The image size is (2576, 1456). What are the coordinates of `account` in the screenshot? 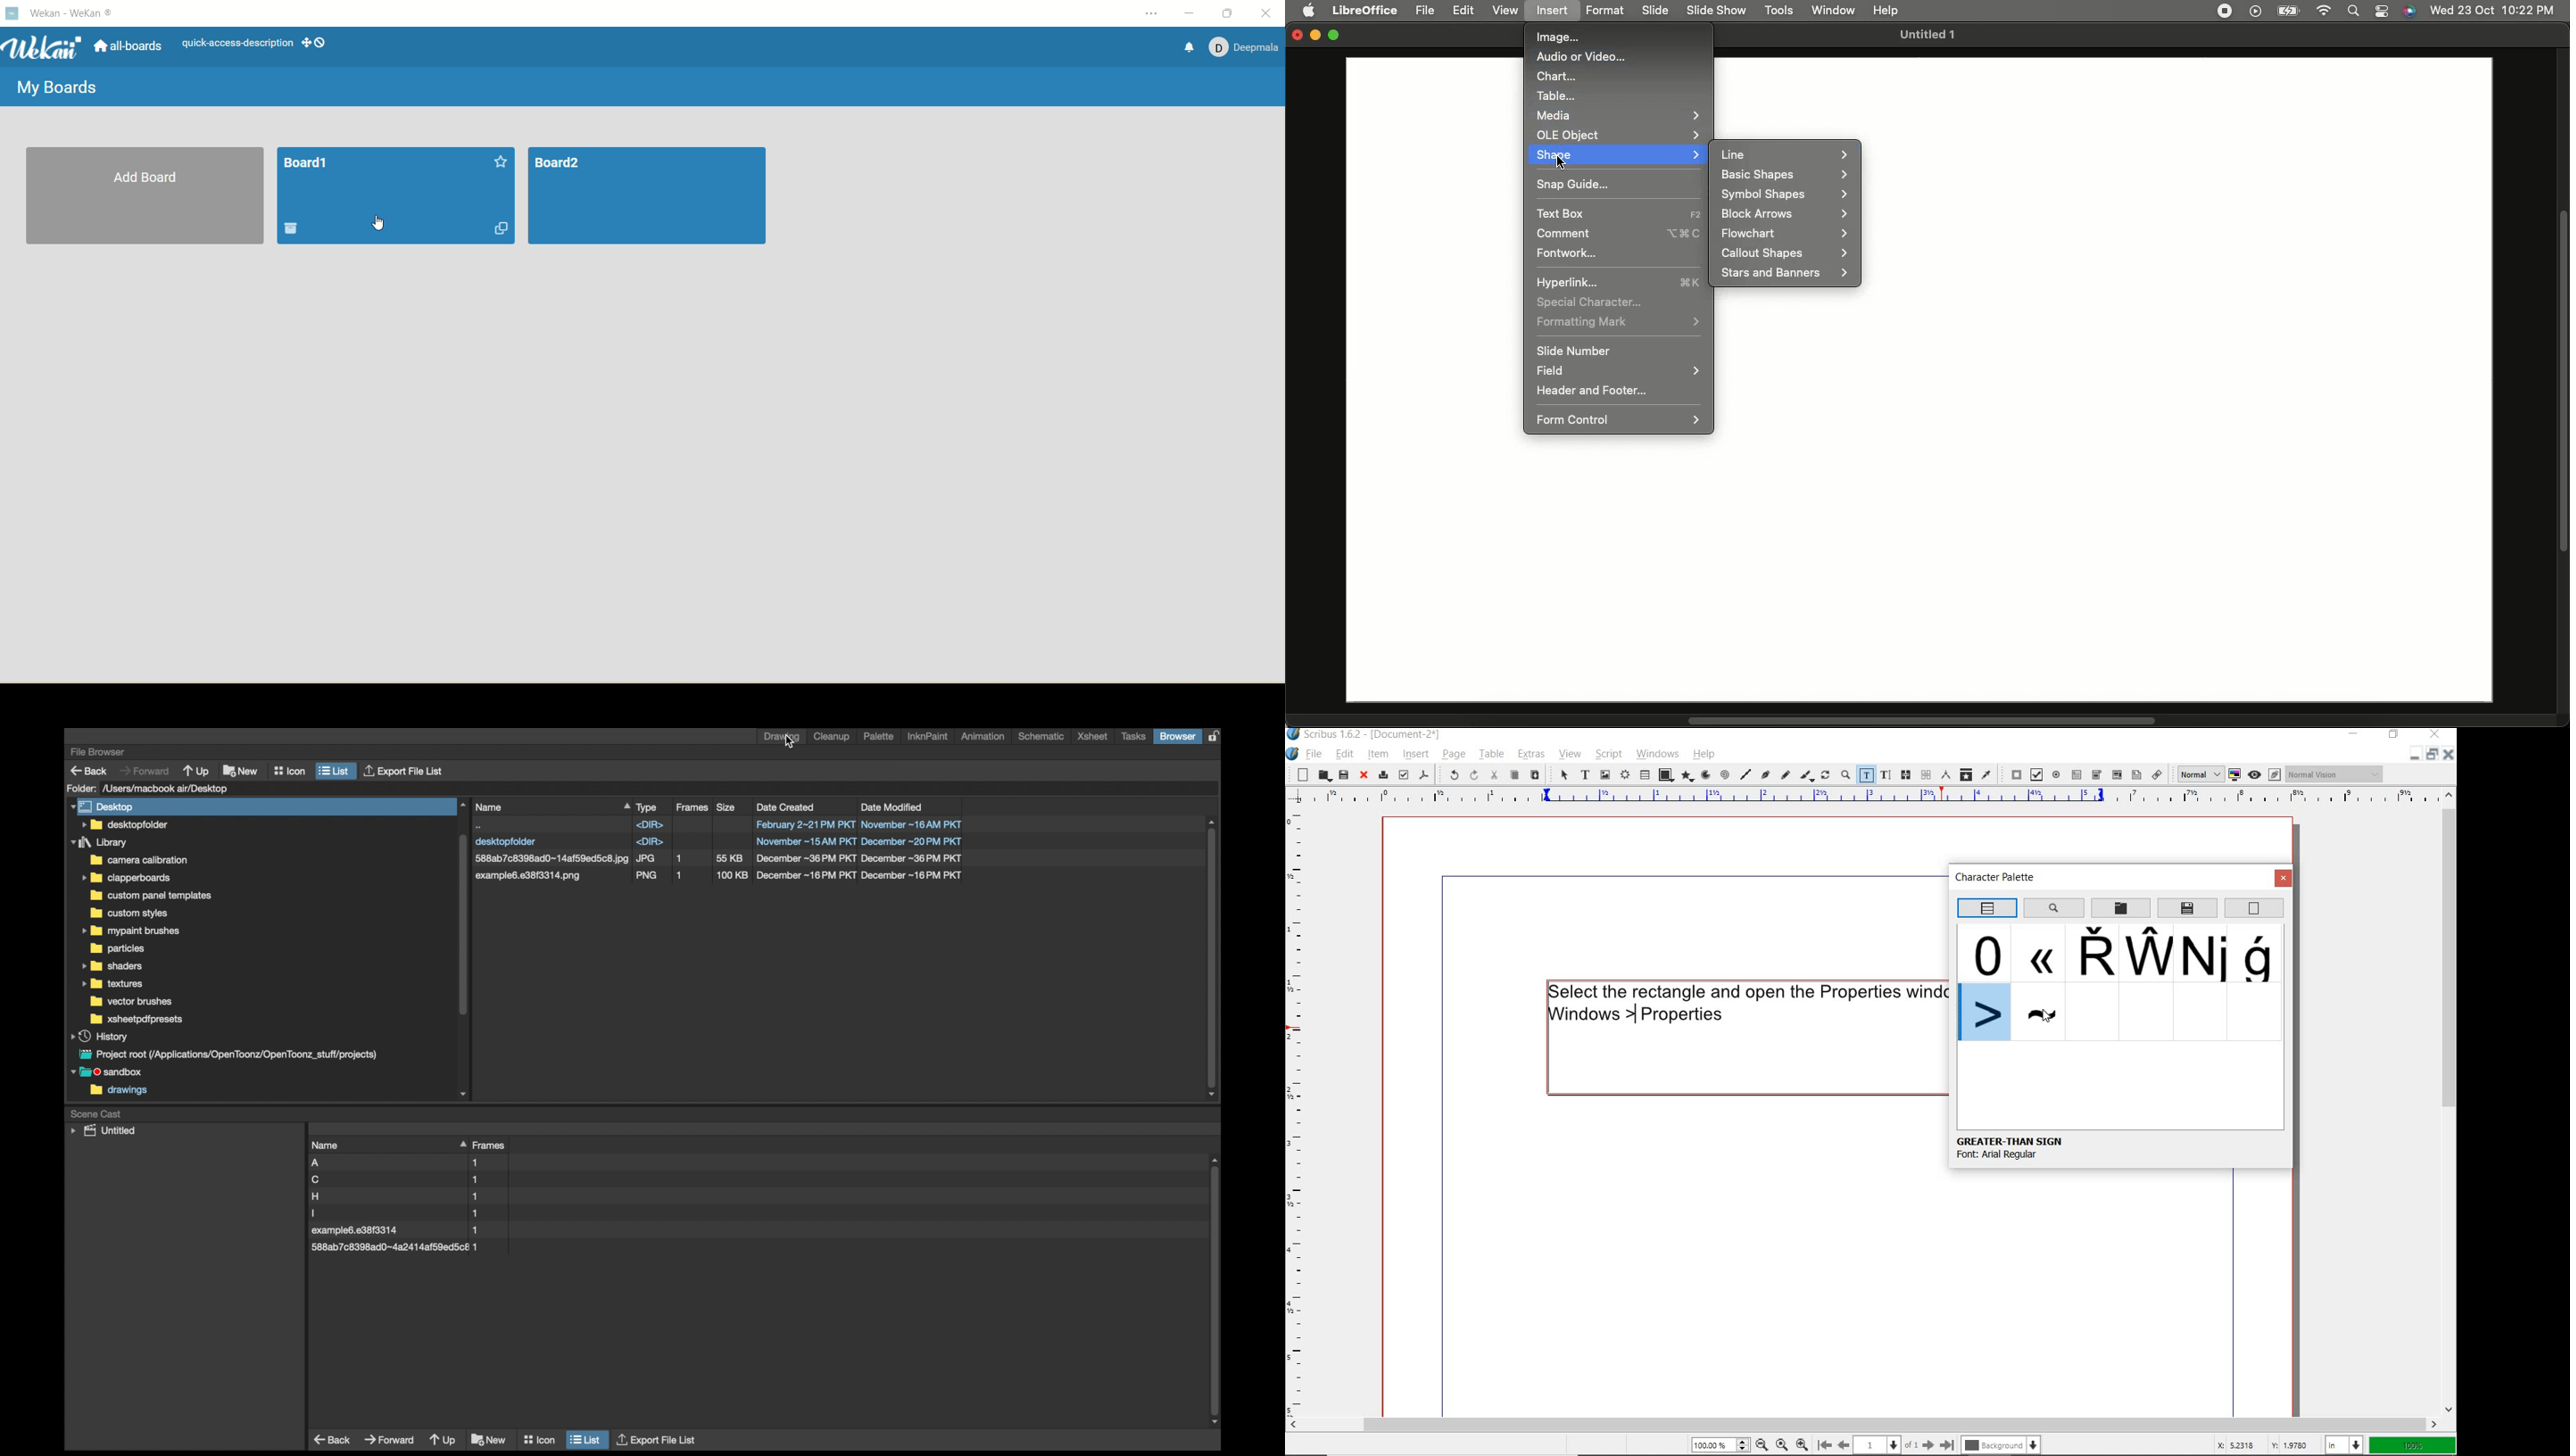 It's located at (1242, 44).